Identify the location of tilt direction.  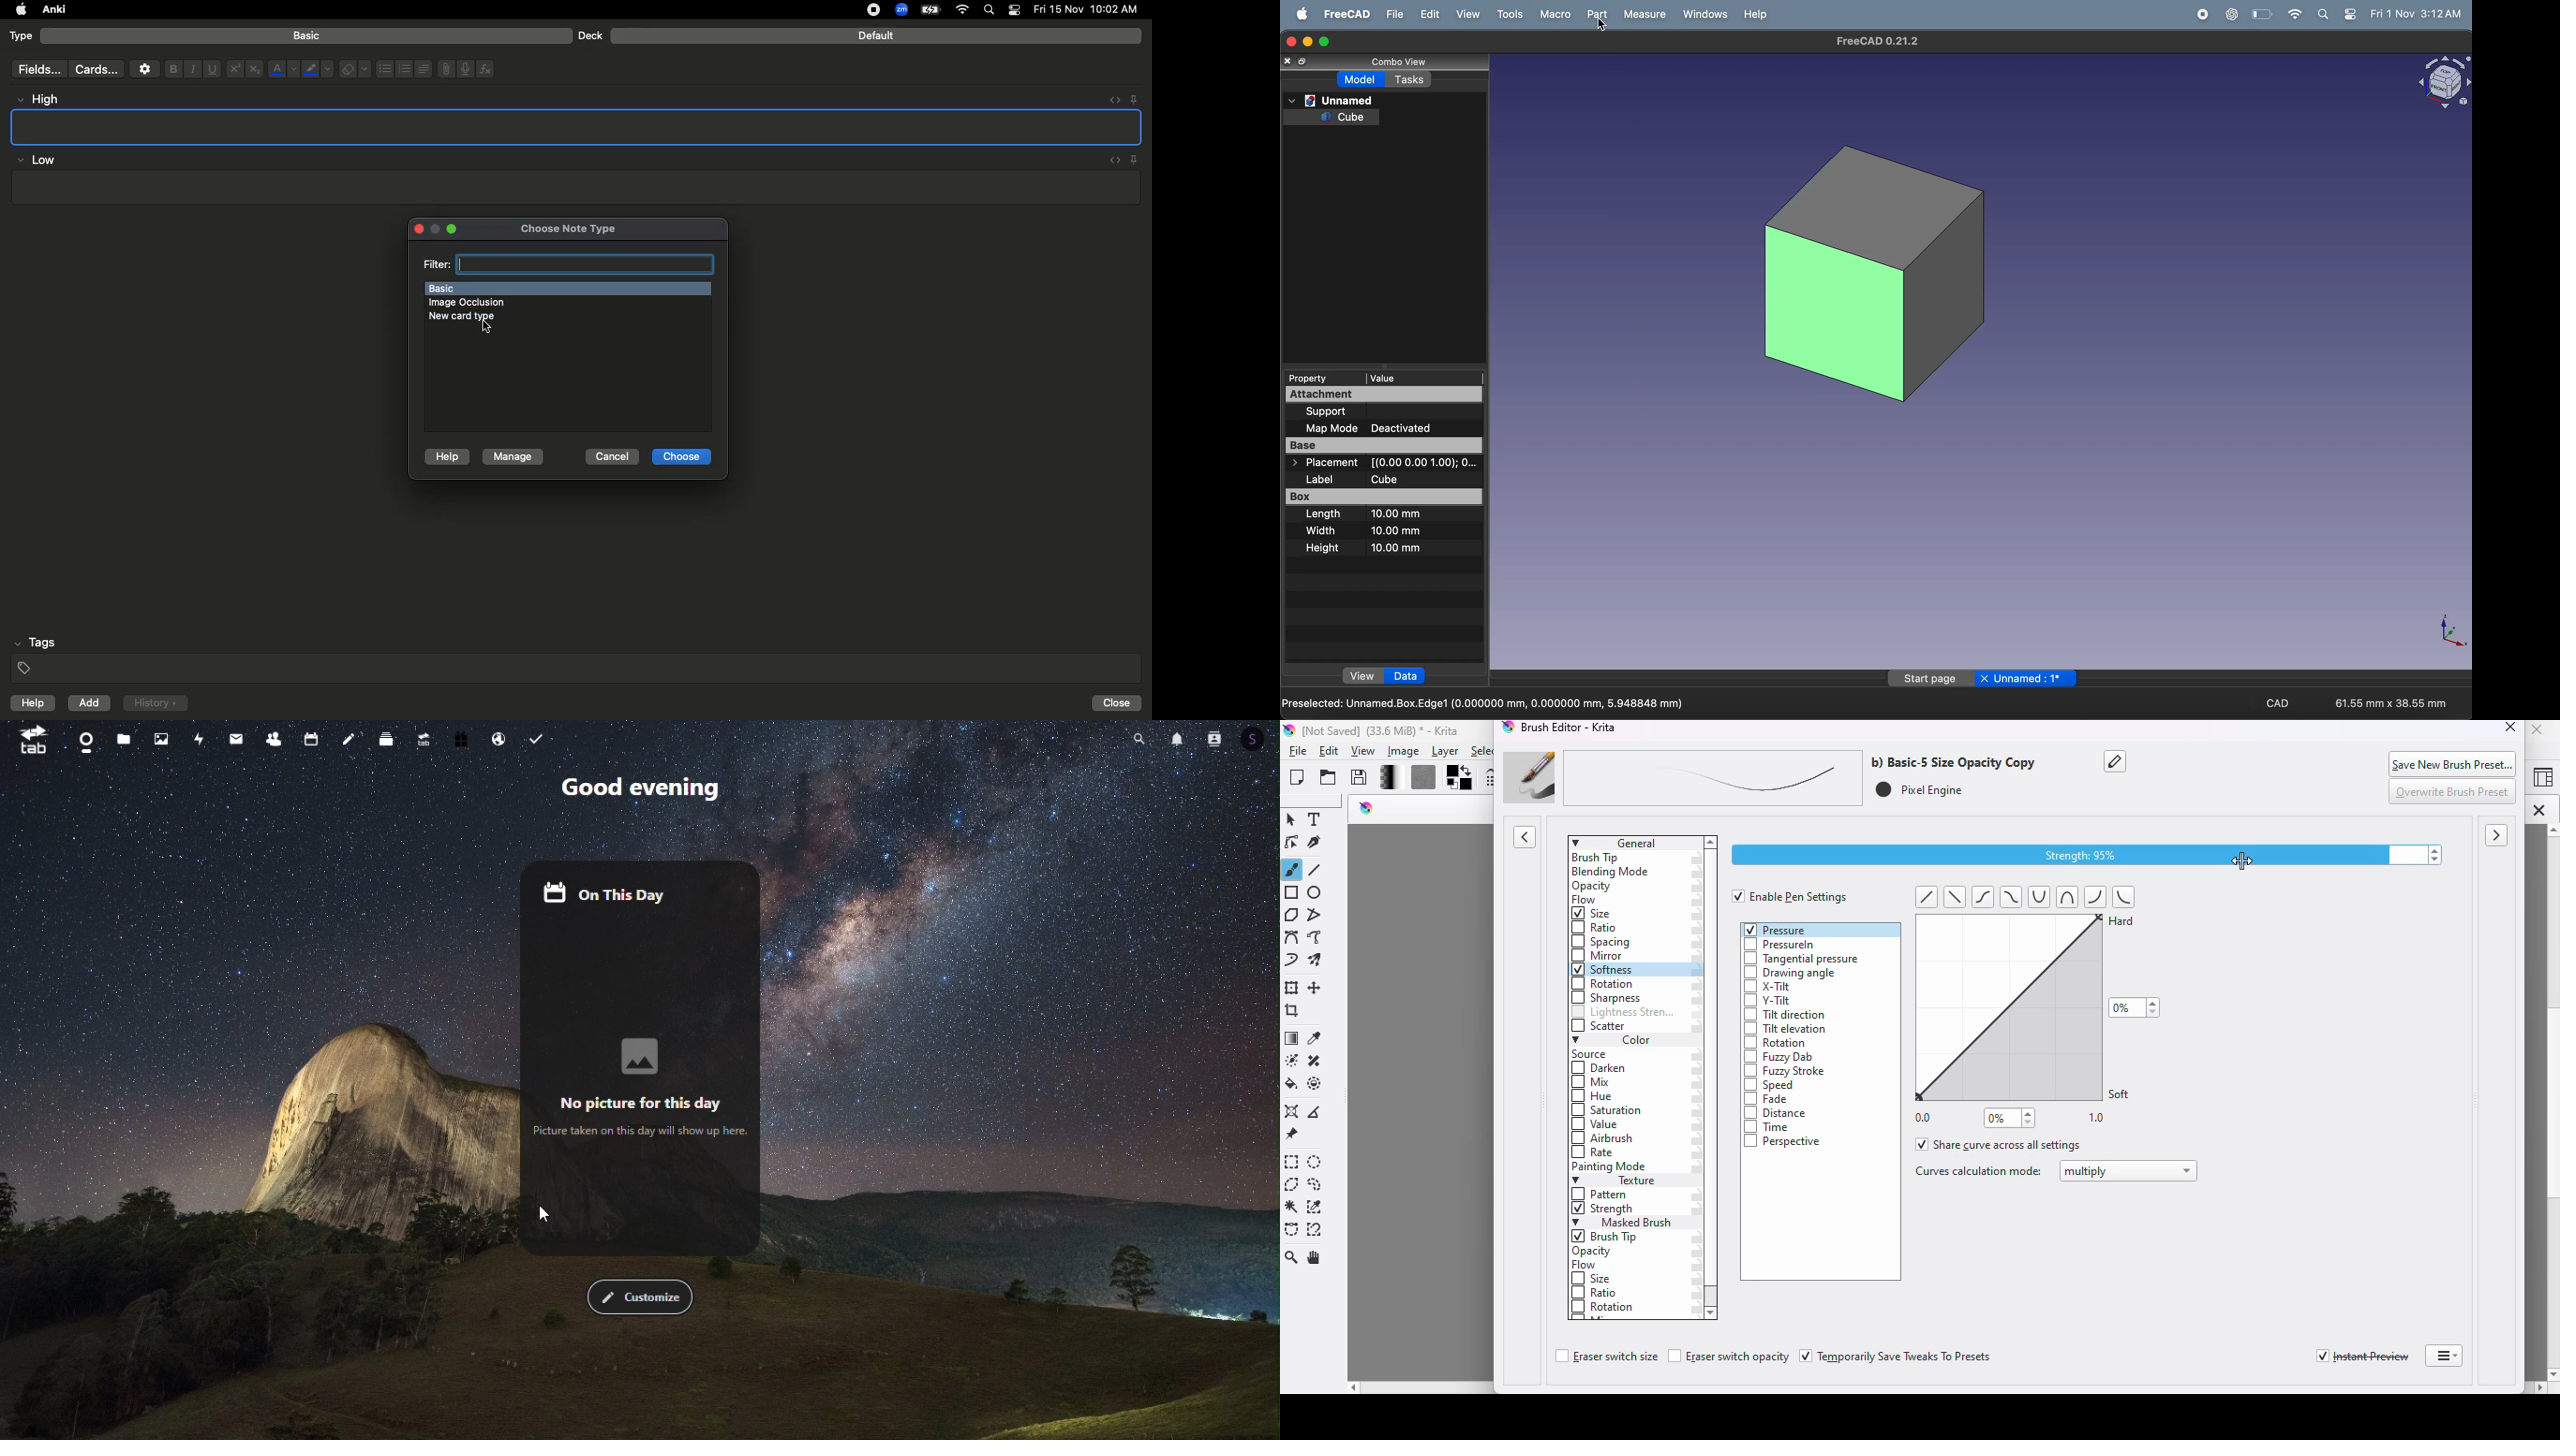
(1785, 1015).